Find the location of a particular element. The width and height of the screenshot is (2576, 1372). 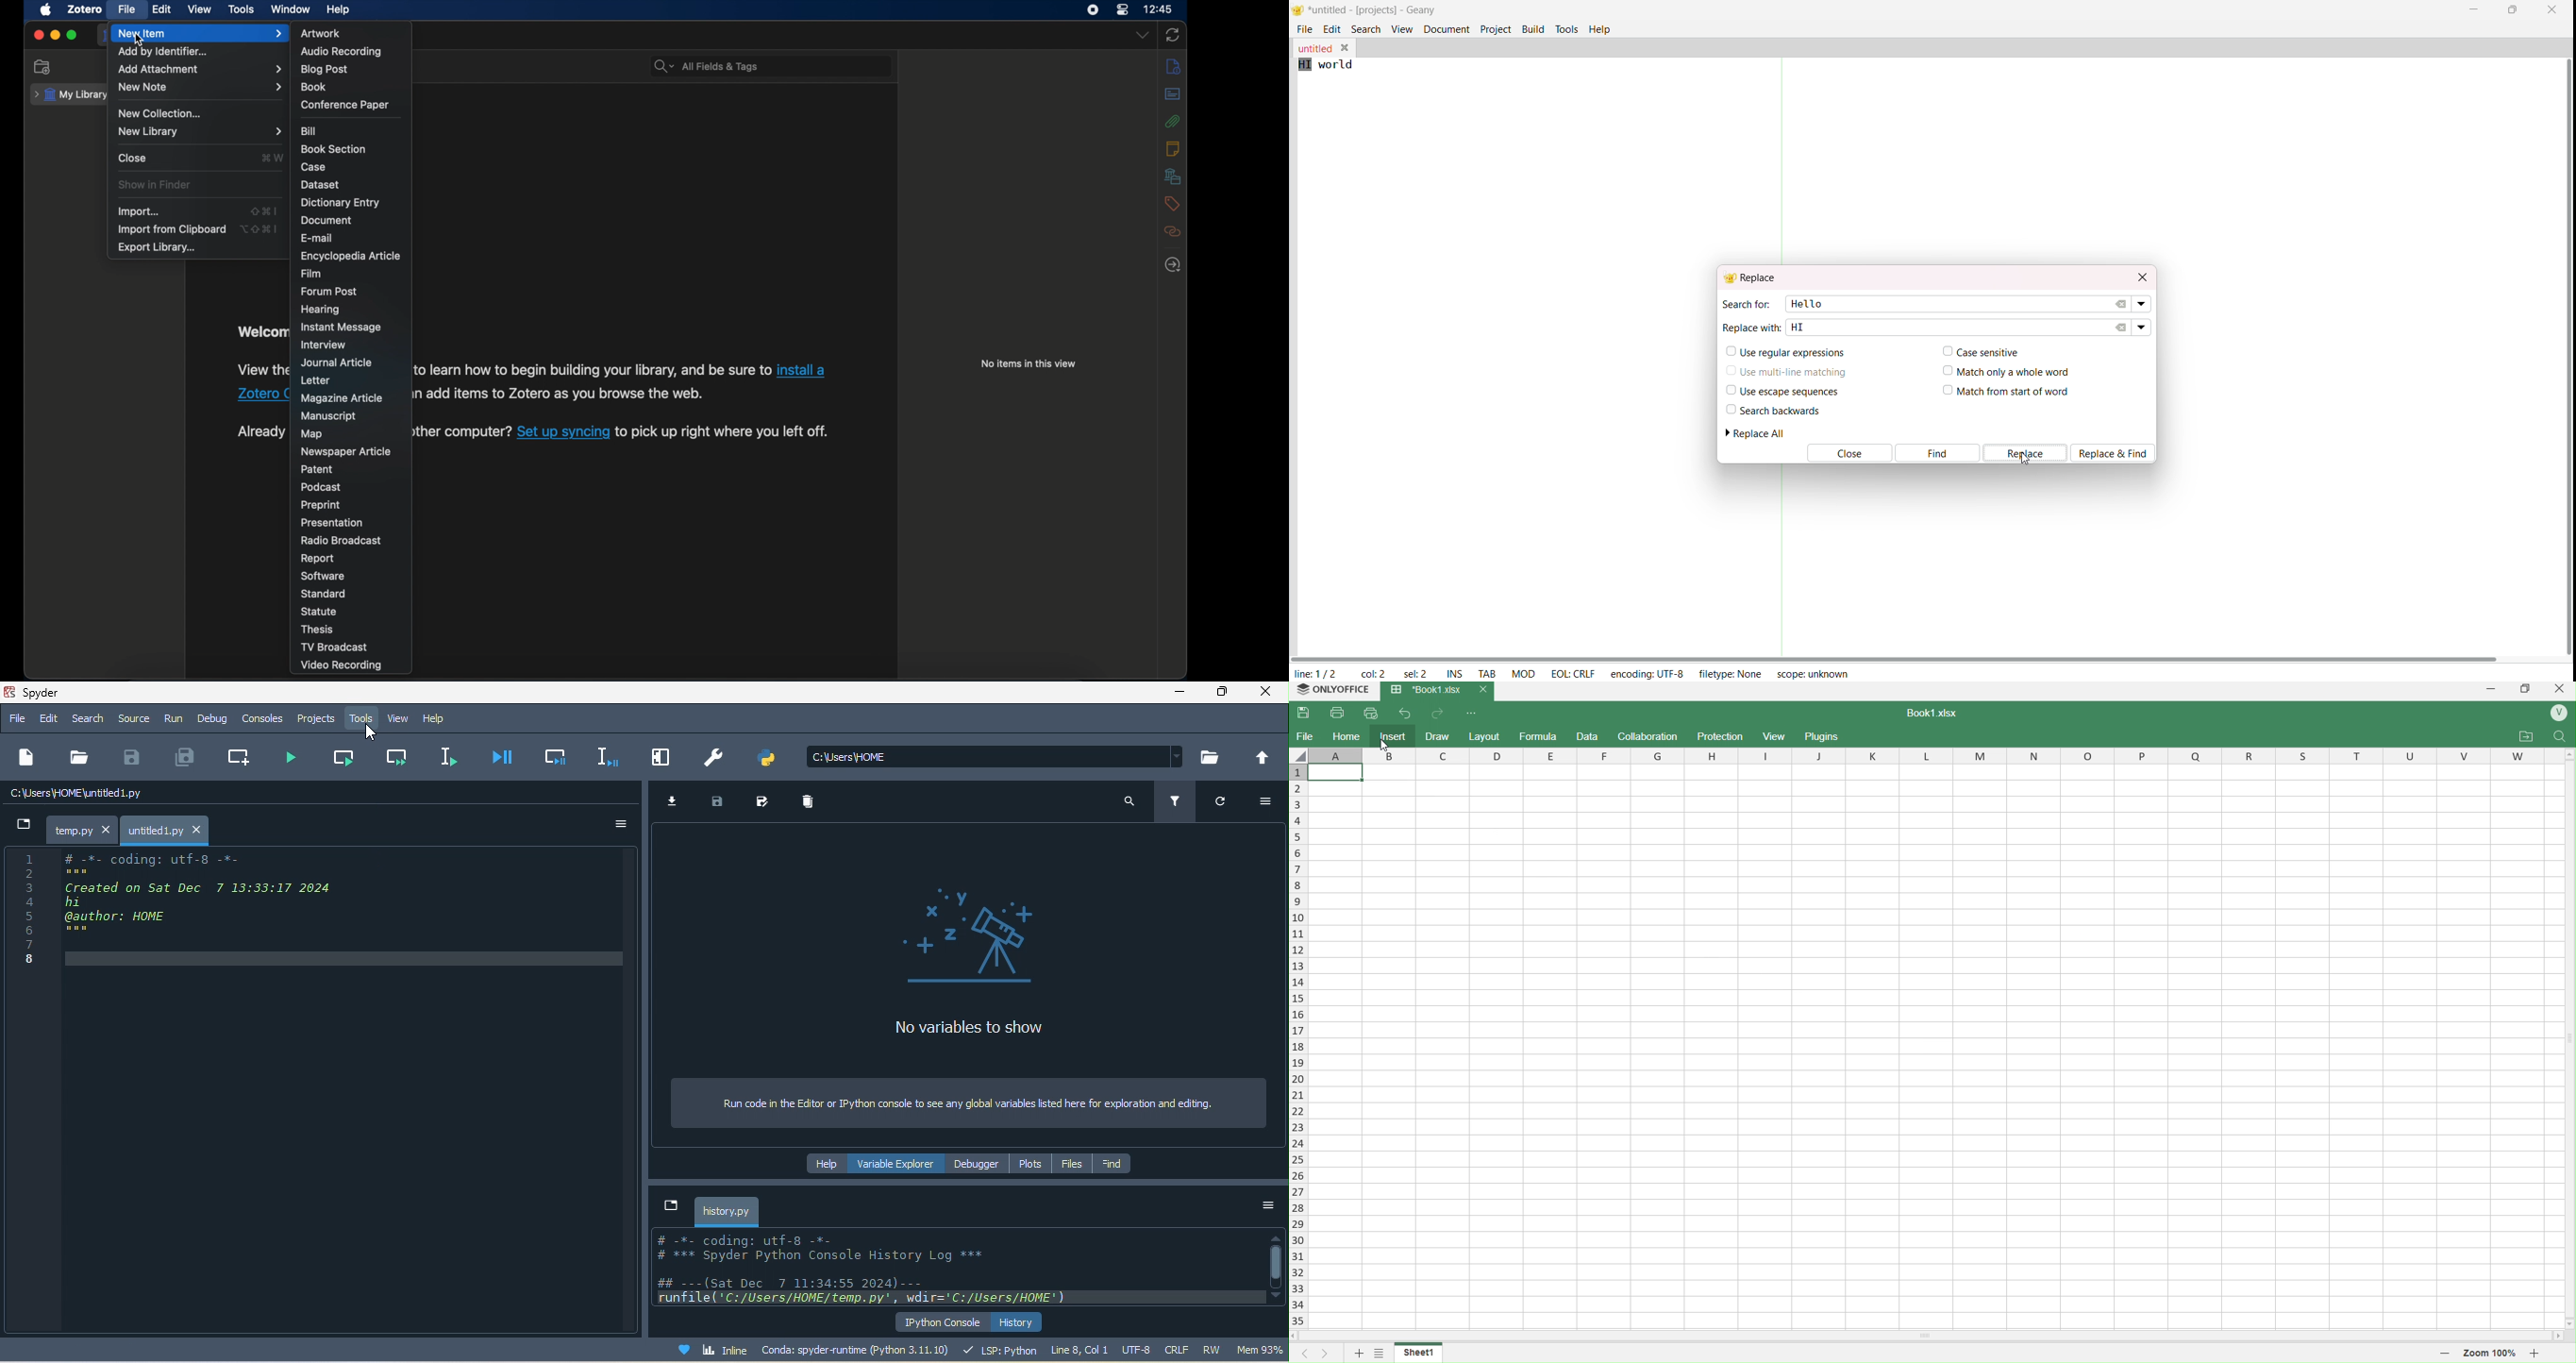

search is located at coordinates (87, 719).